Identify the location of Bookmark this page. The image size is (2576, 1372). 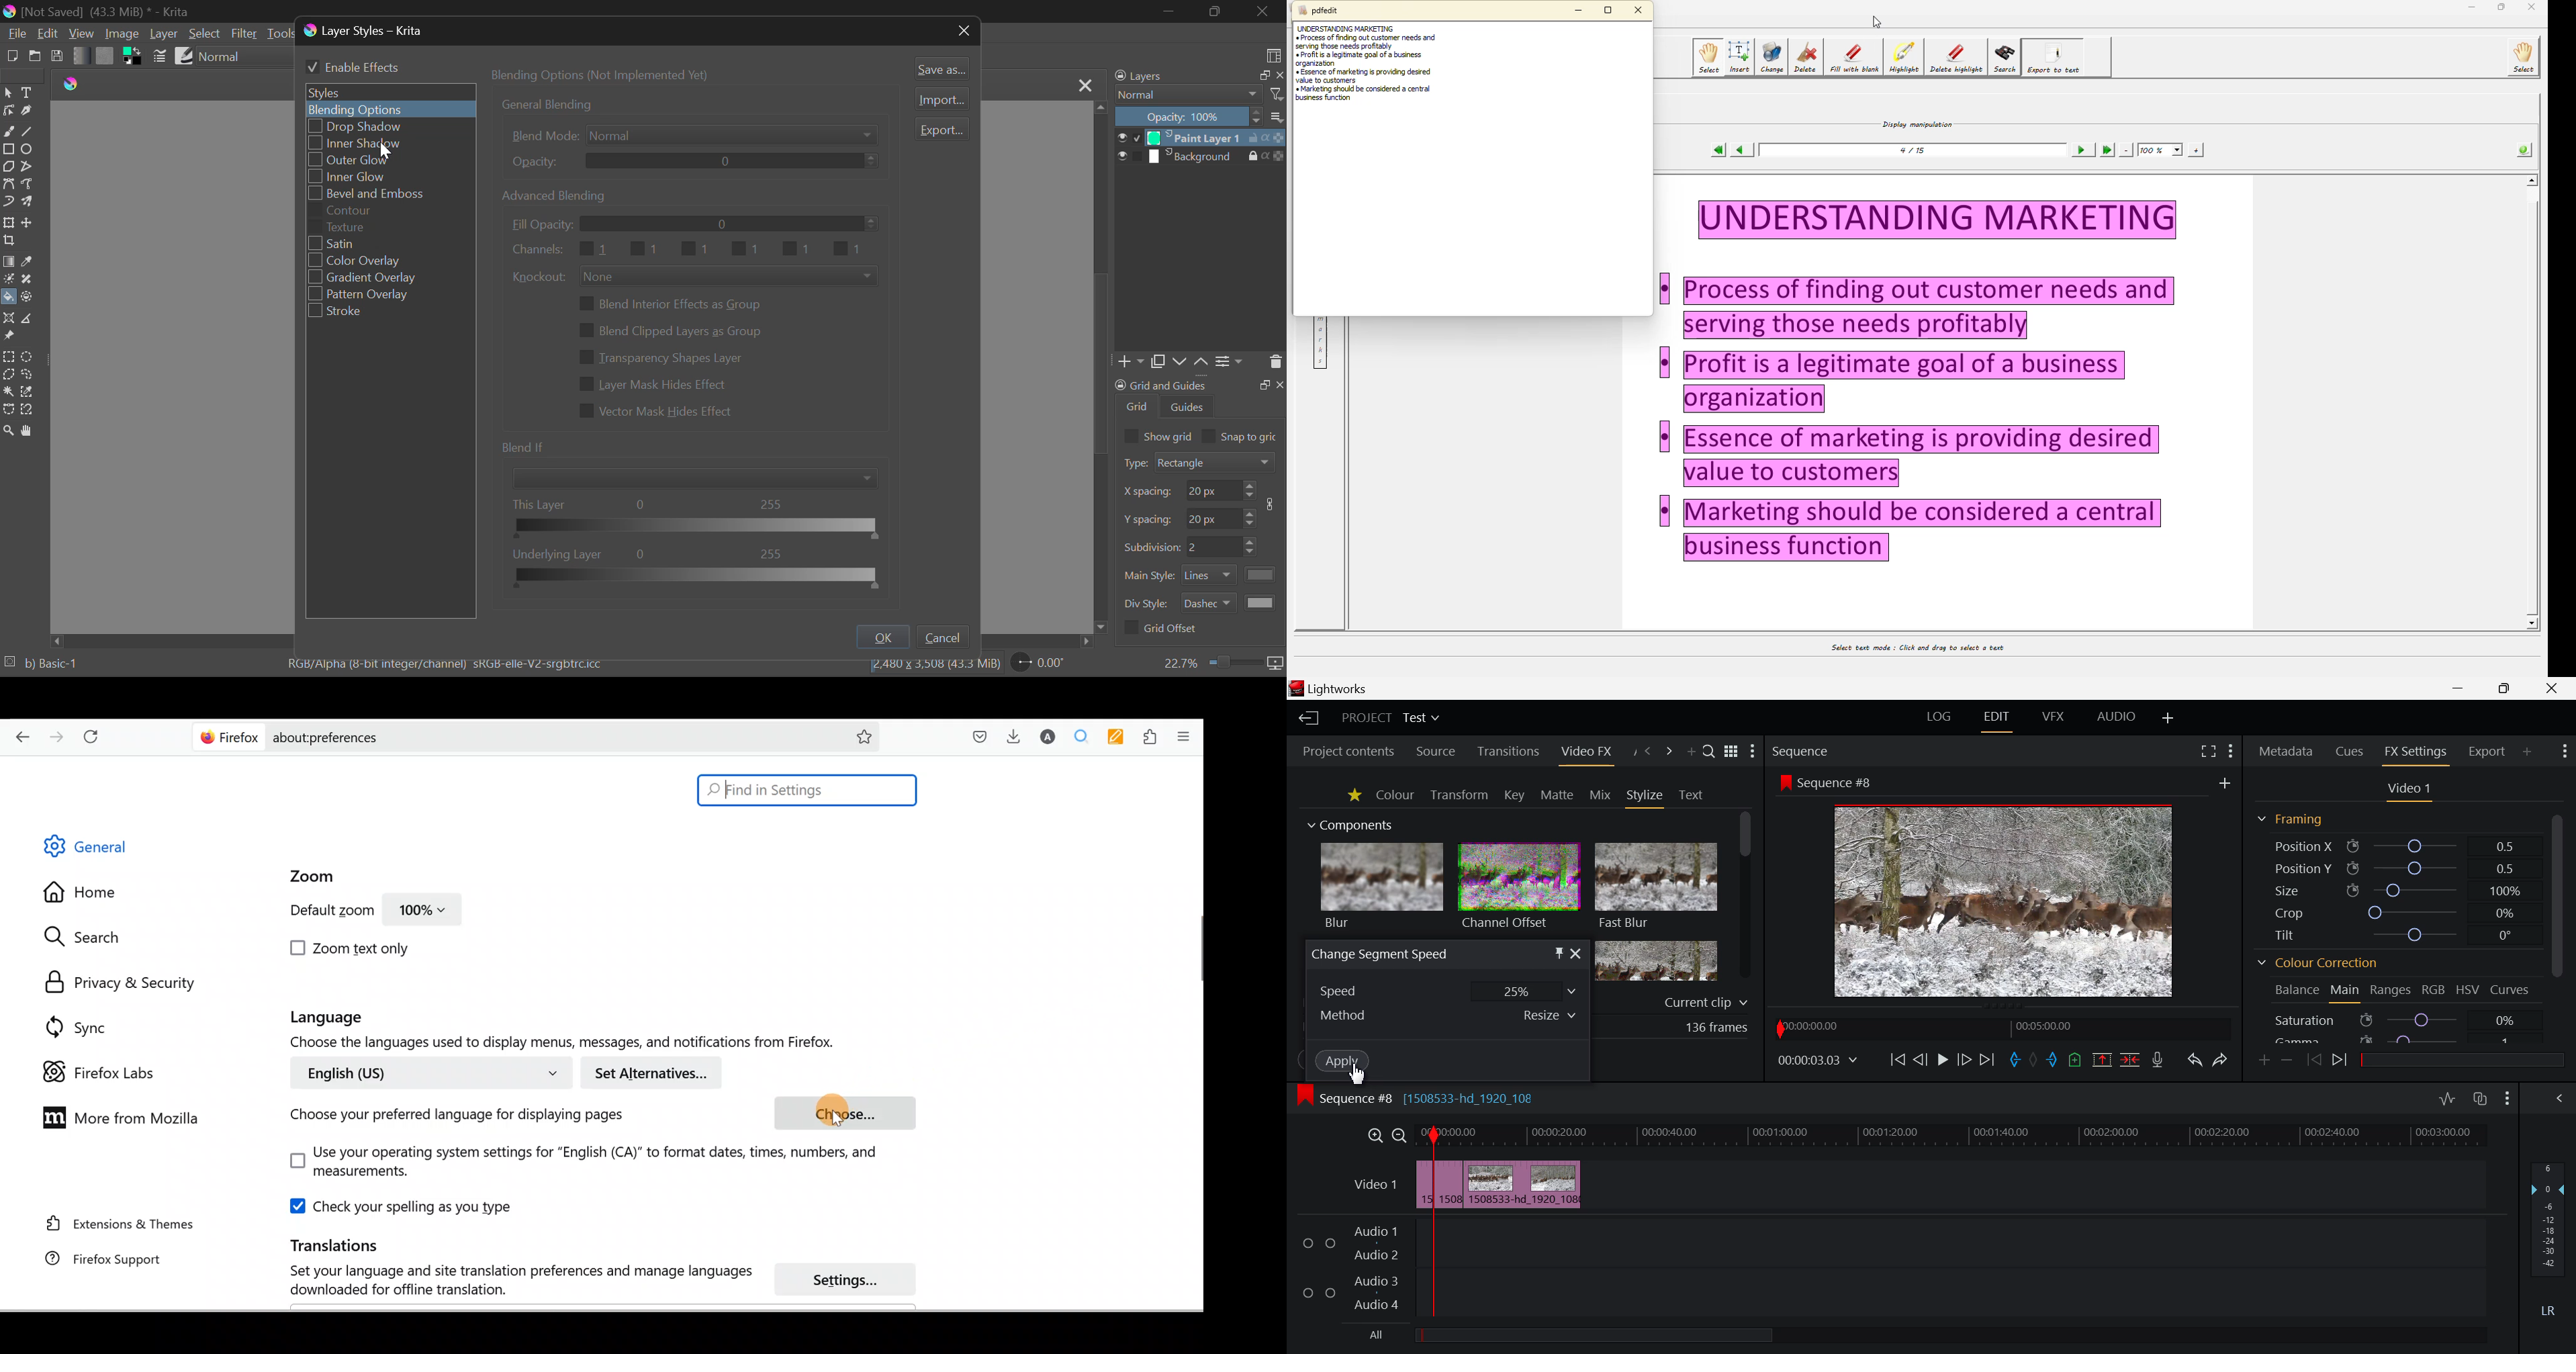
(854, 736).